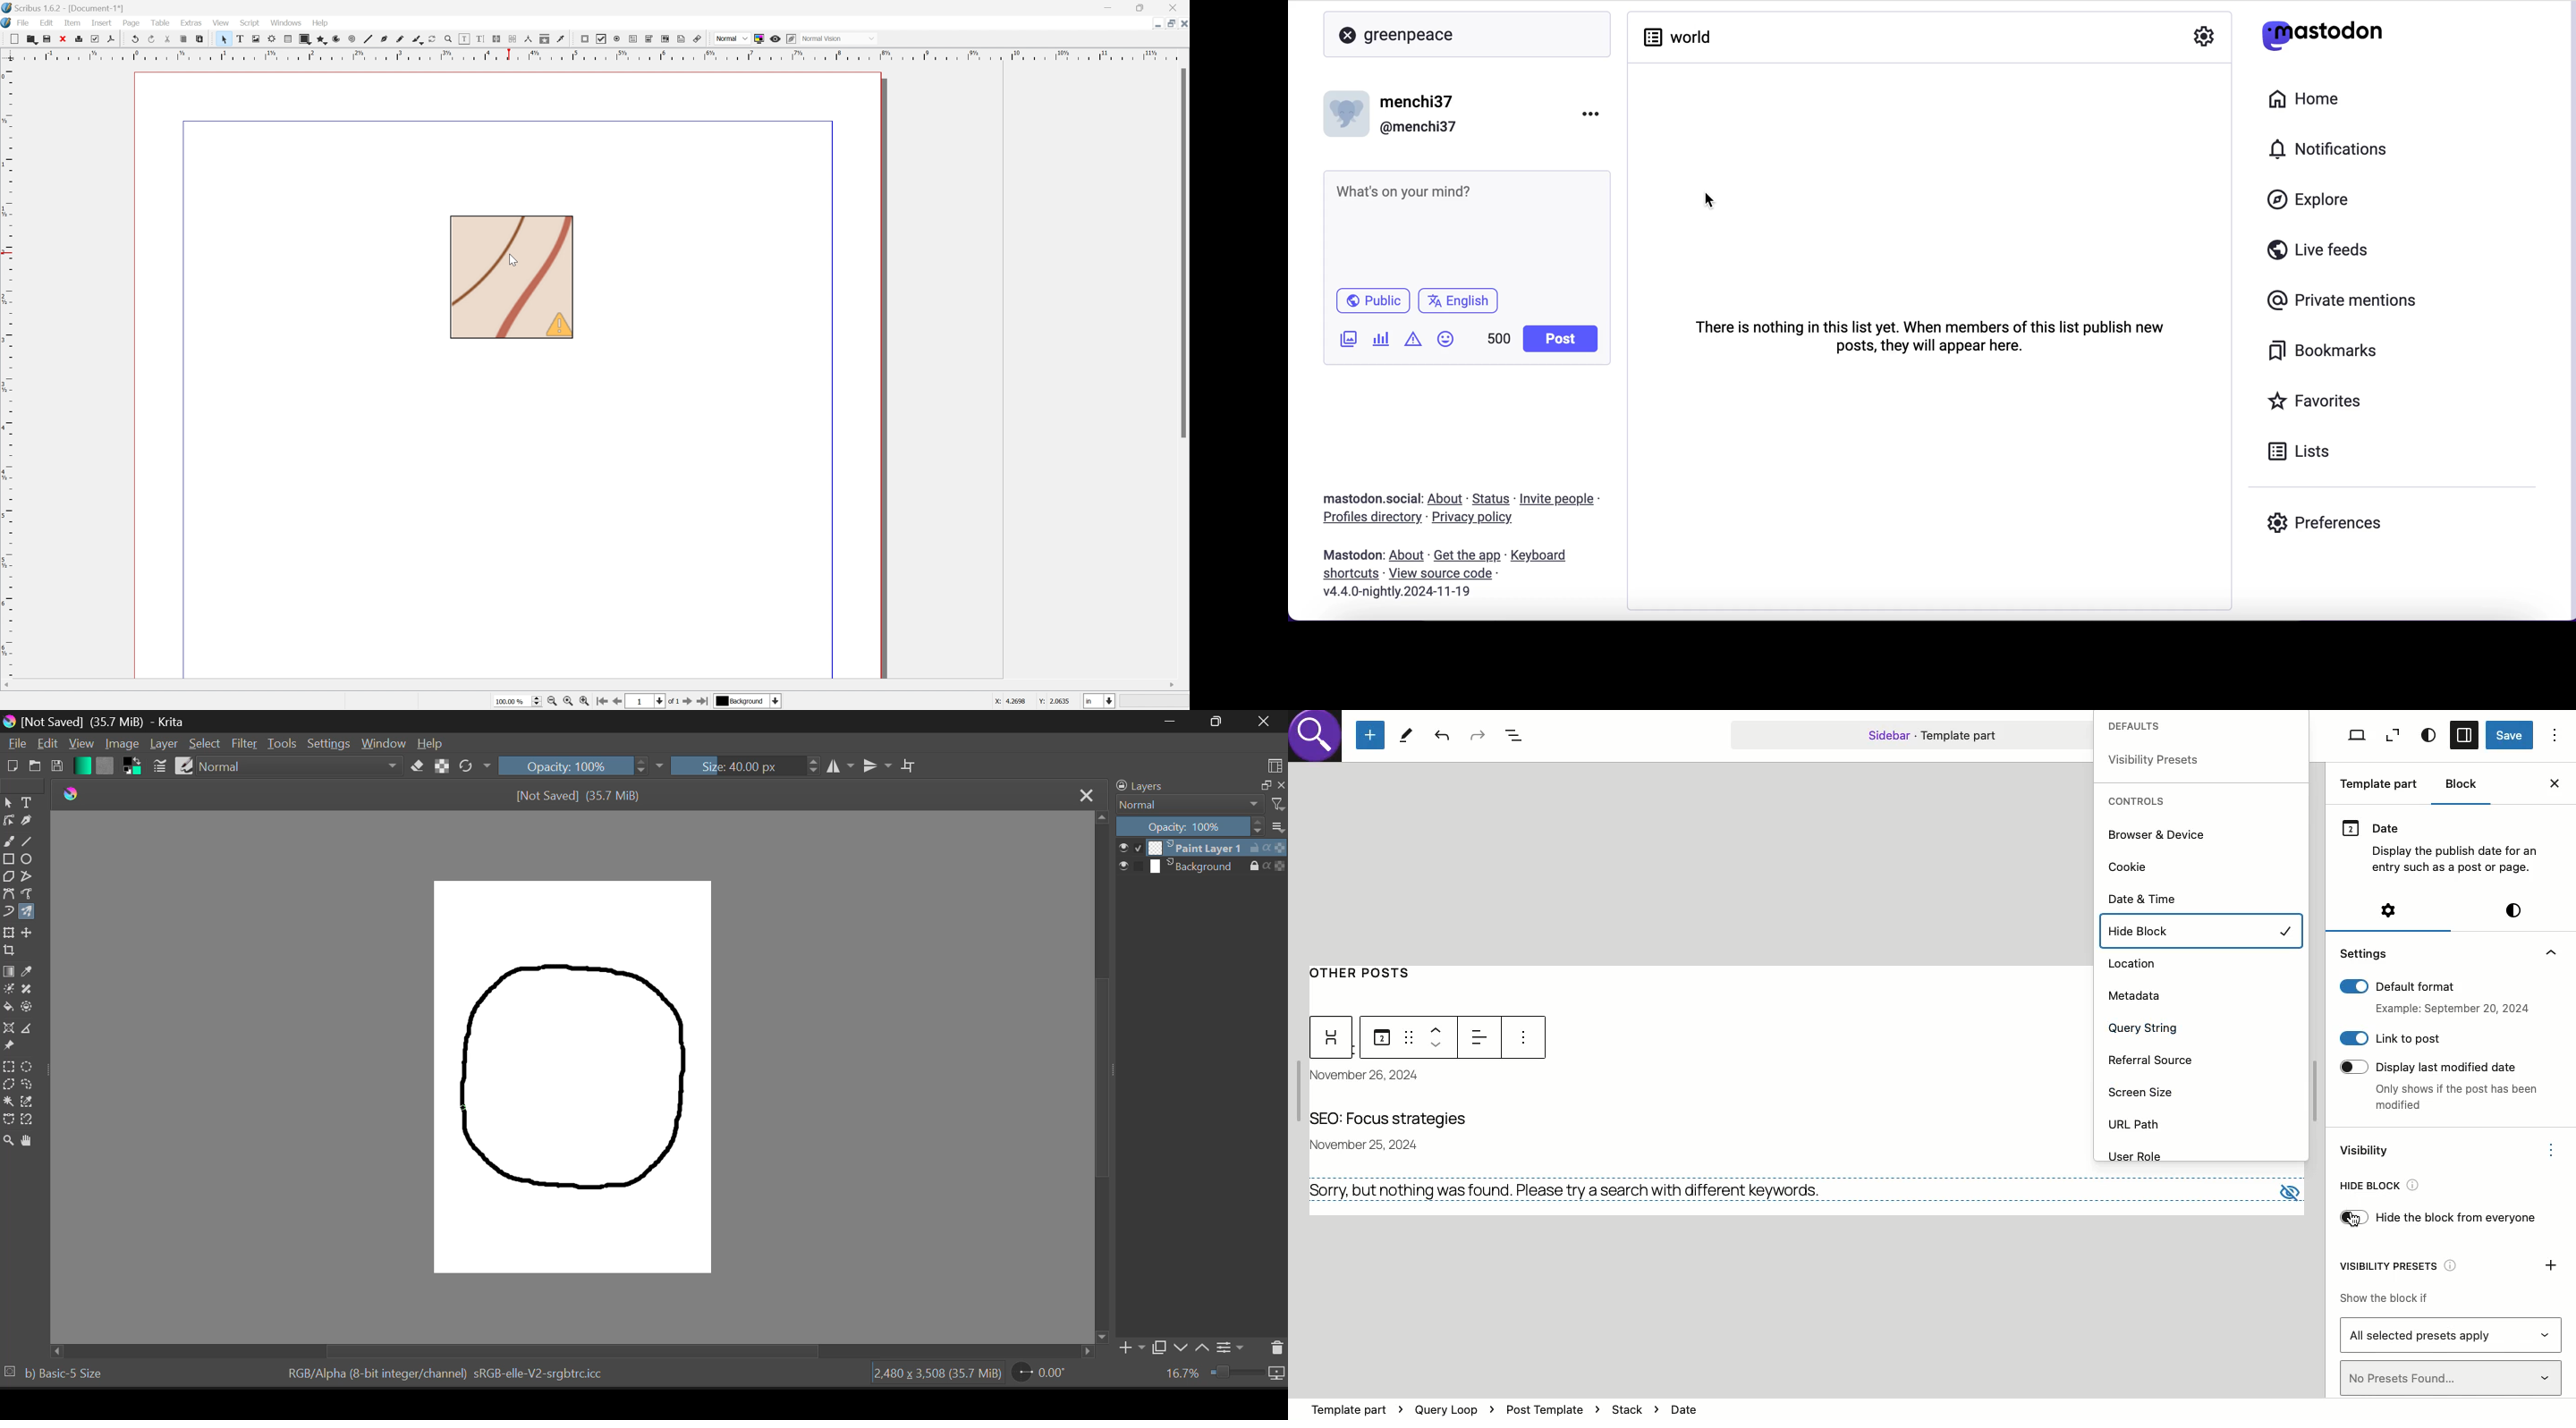 The image size is (2576, 1428). I want to click on post button, so click(1563, 339).